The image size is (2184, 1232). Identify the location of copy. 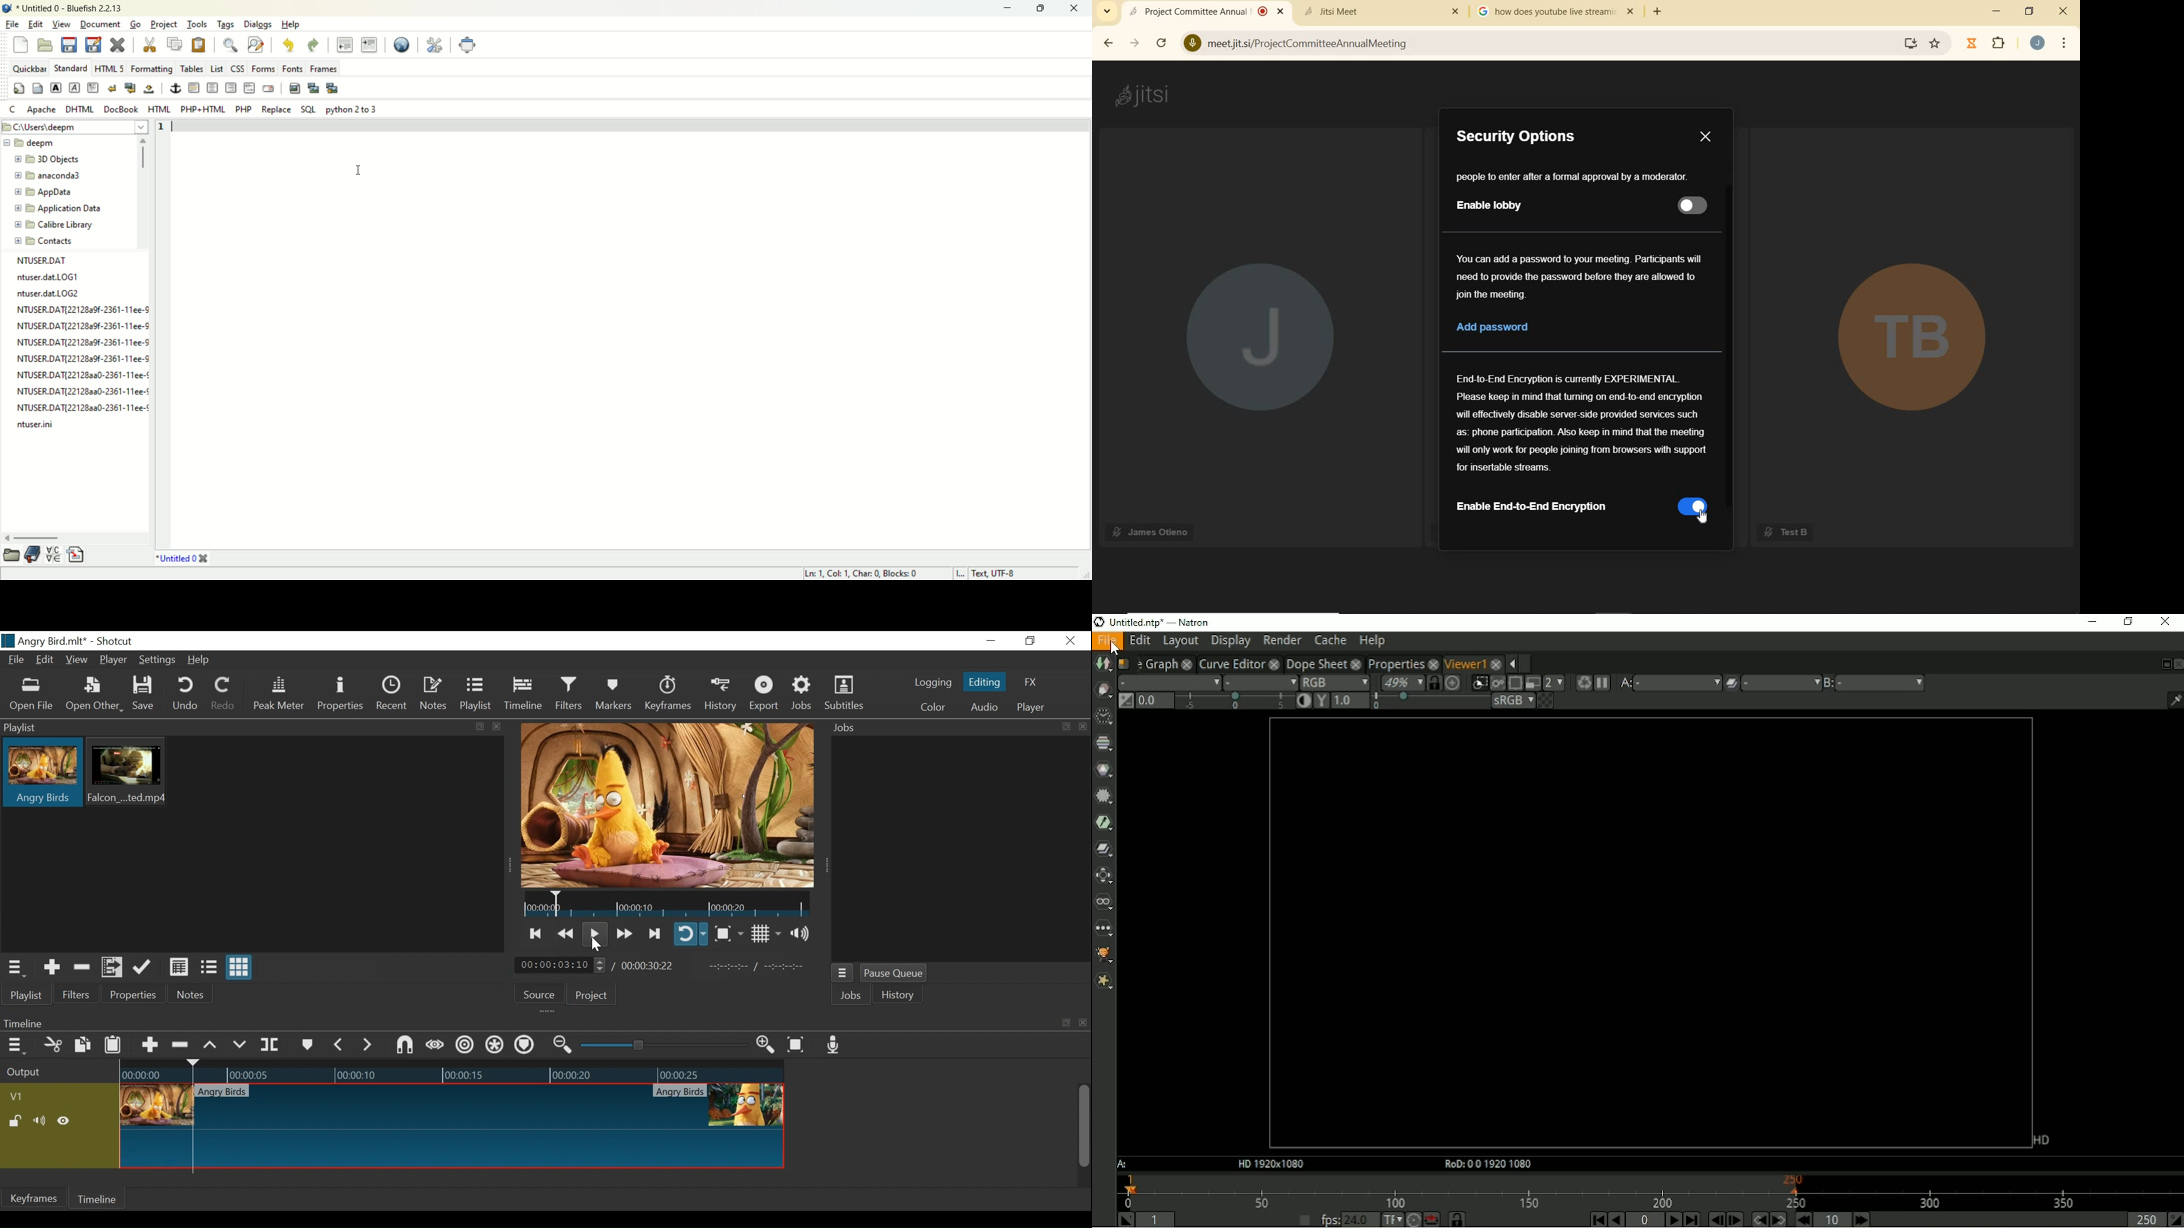
(173, 43).